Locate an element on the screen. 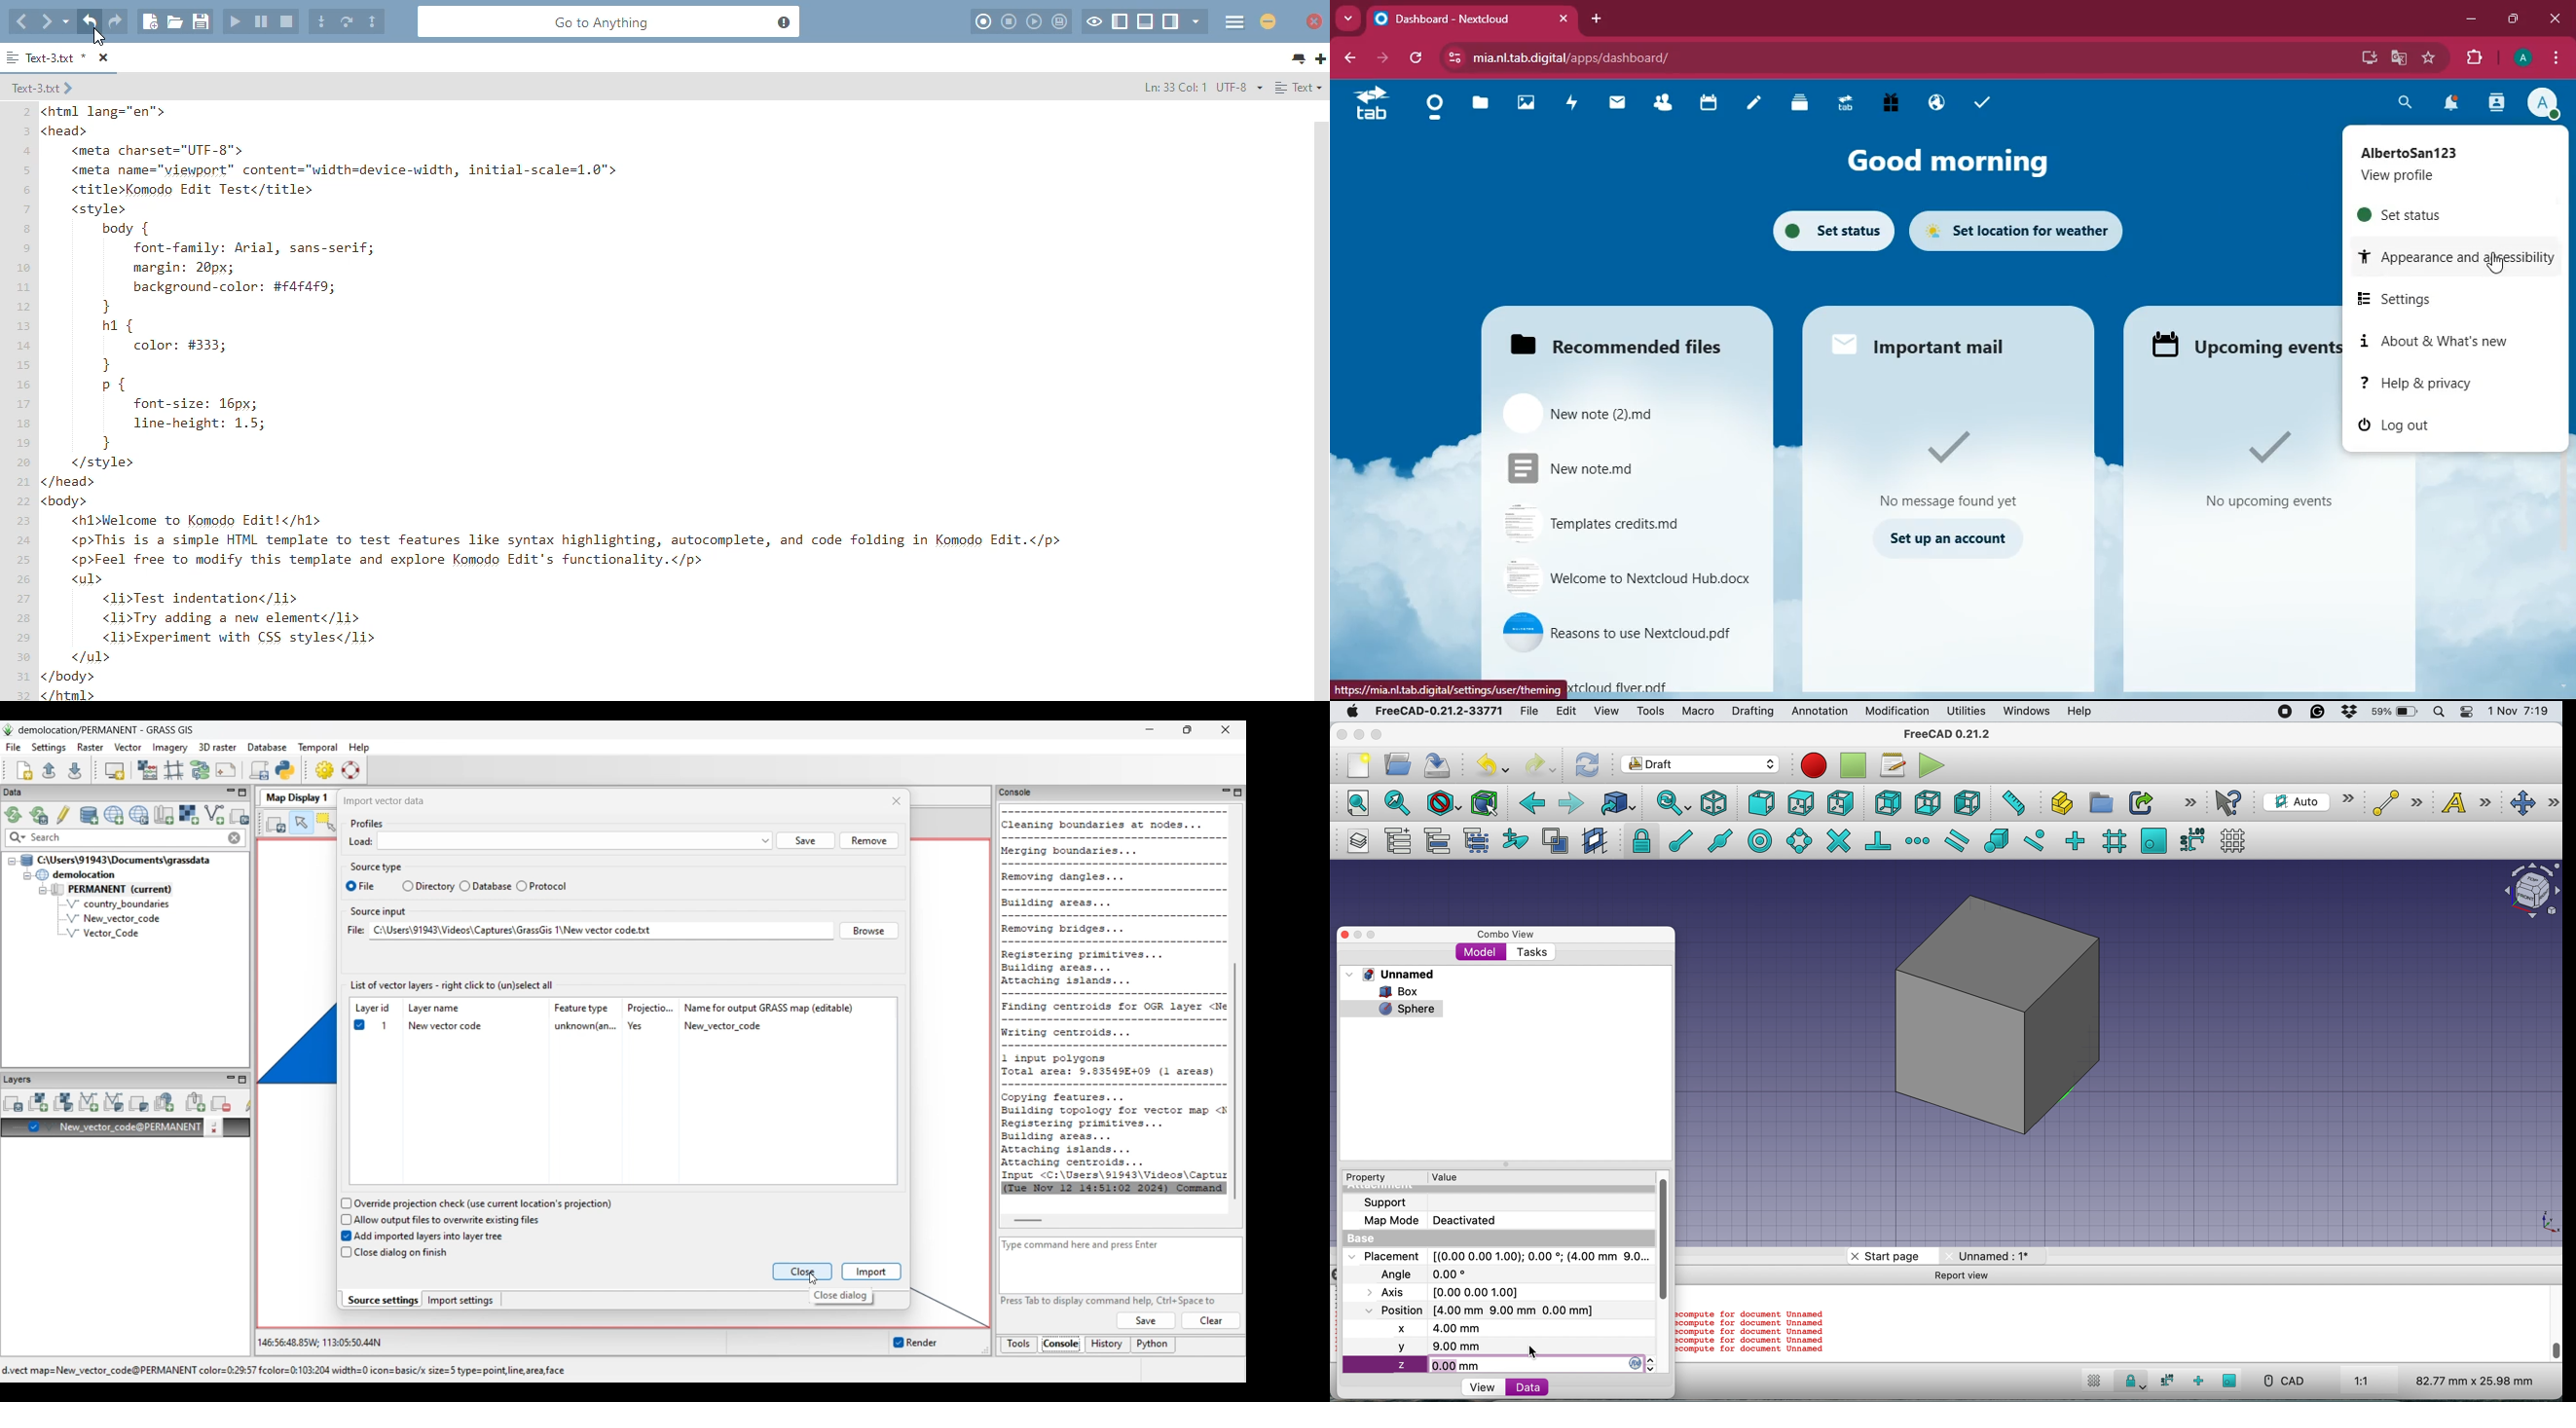  macro is located at coordinates (1697, 711).